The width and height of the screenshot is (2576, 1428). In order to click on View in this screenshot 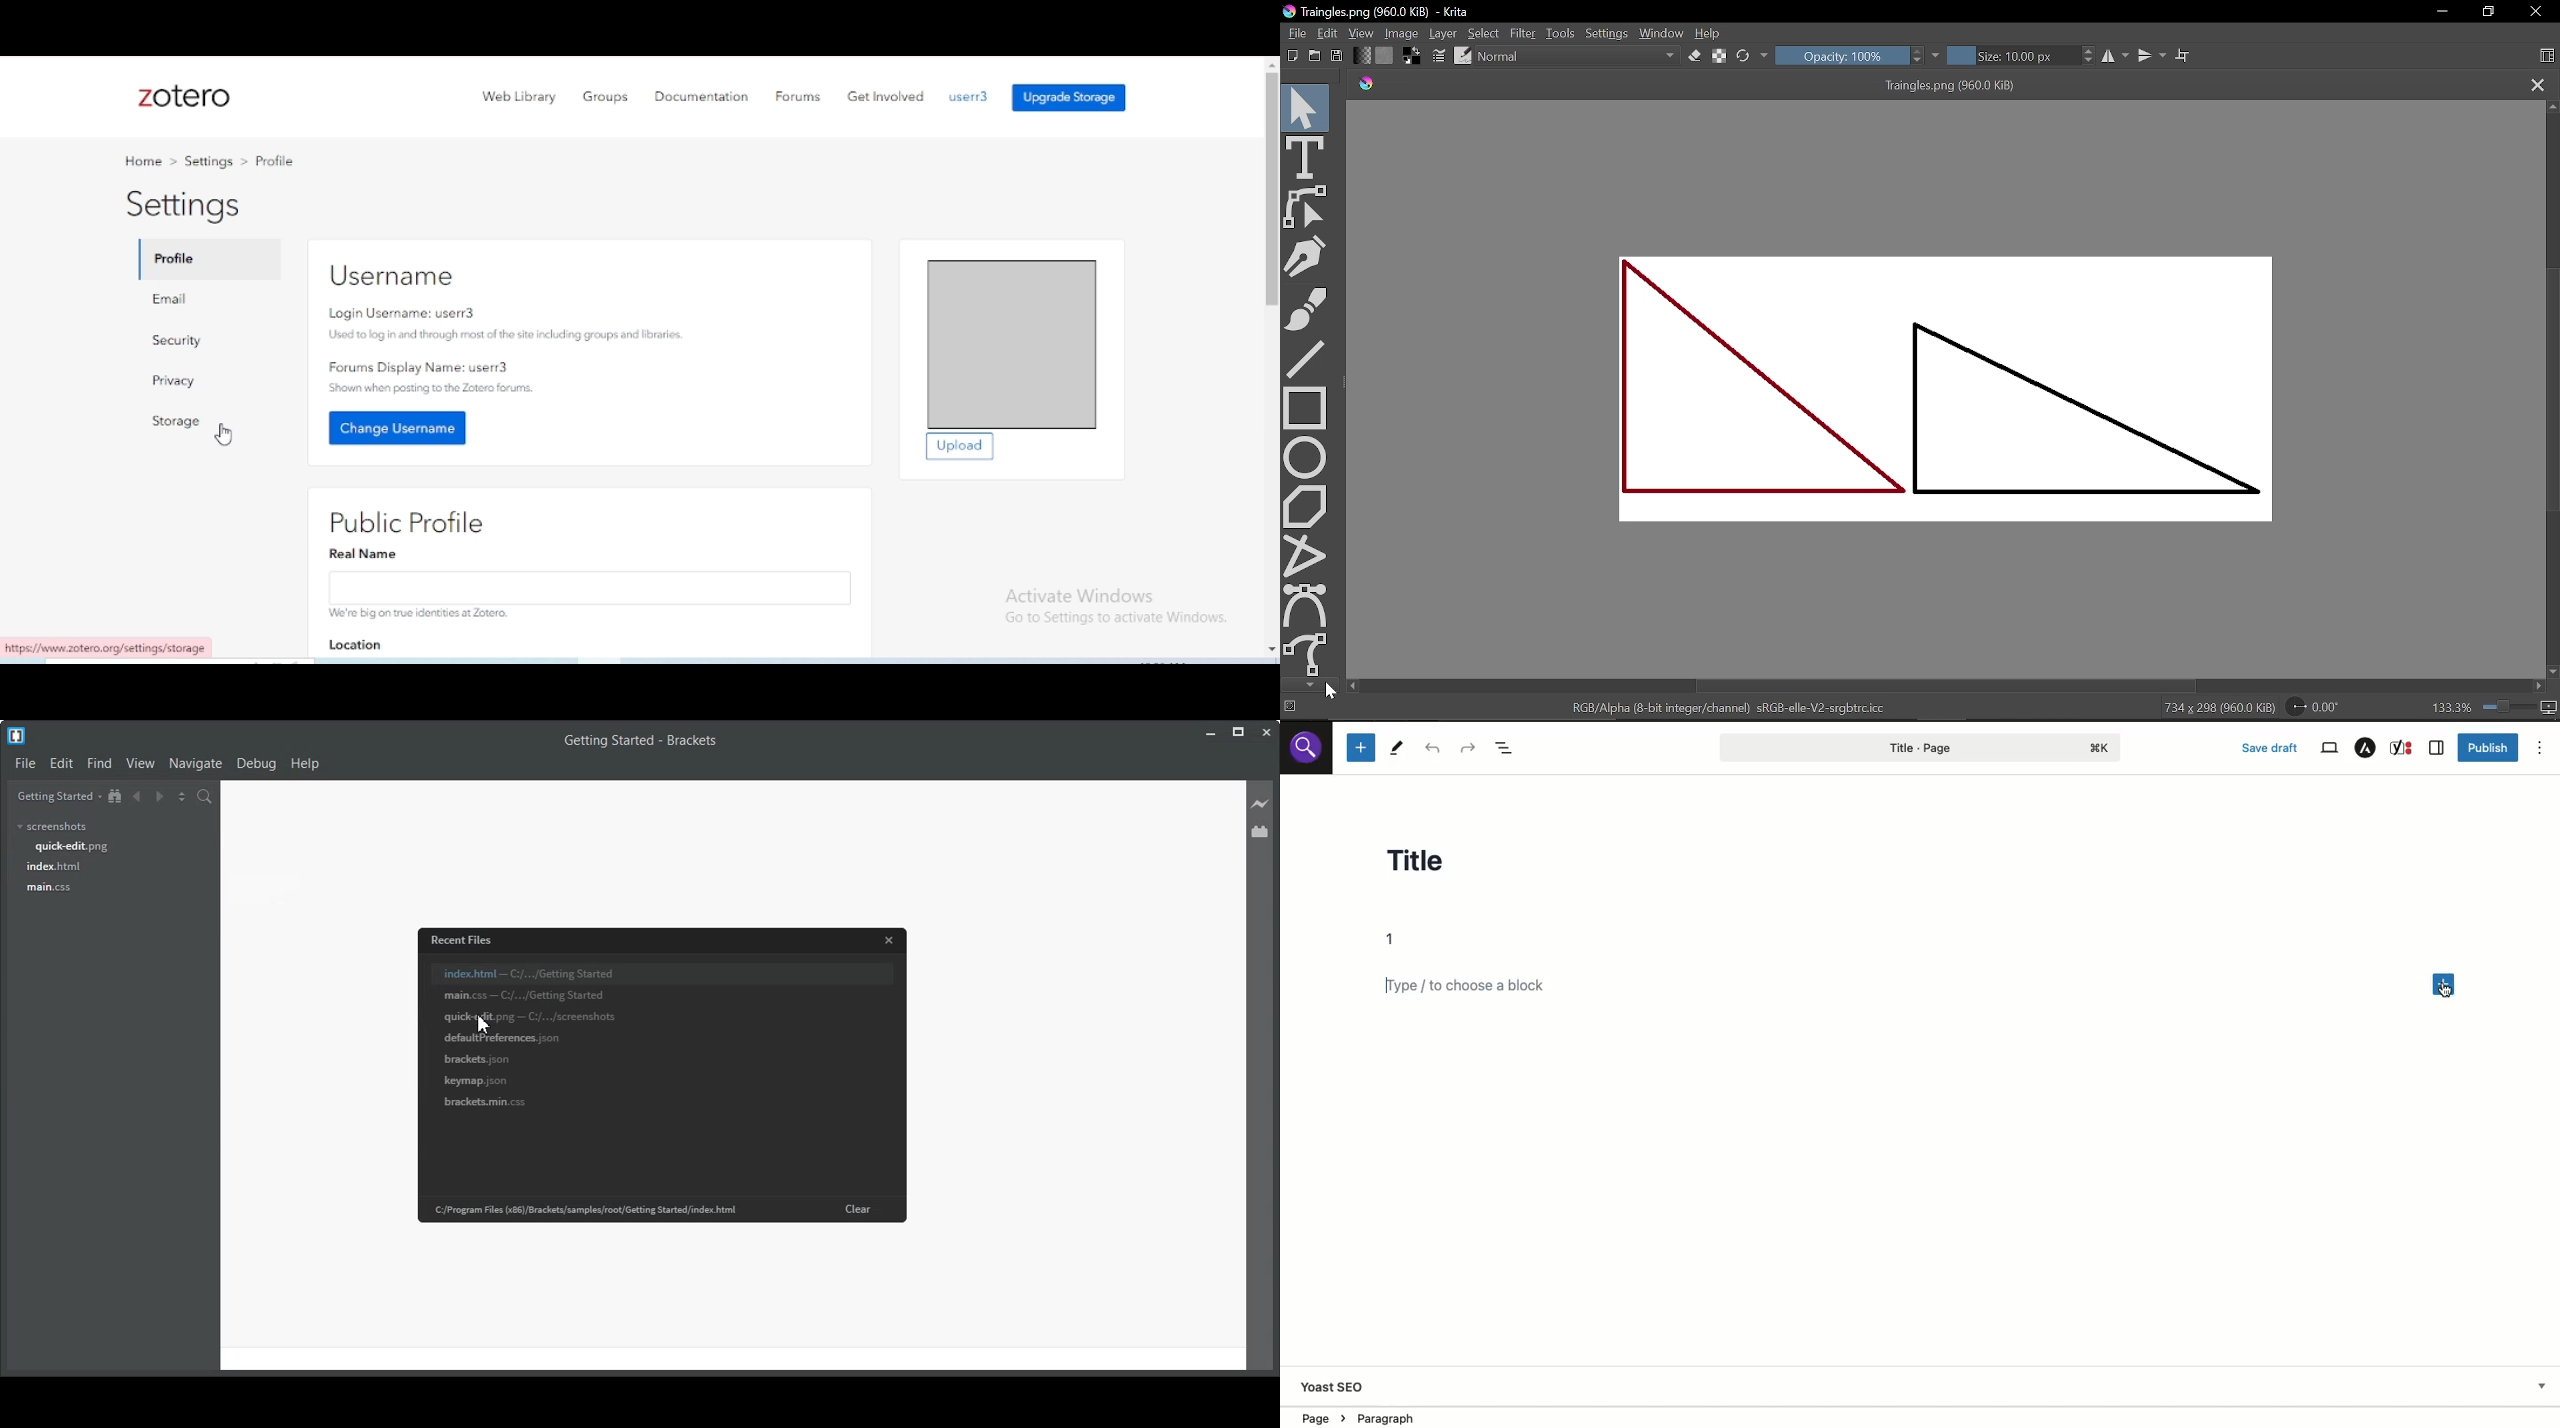, I will do `click(1362, 34)`.